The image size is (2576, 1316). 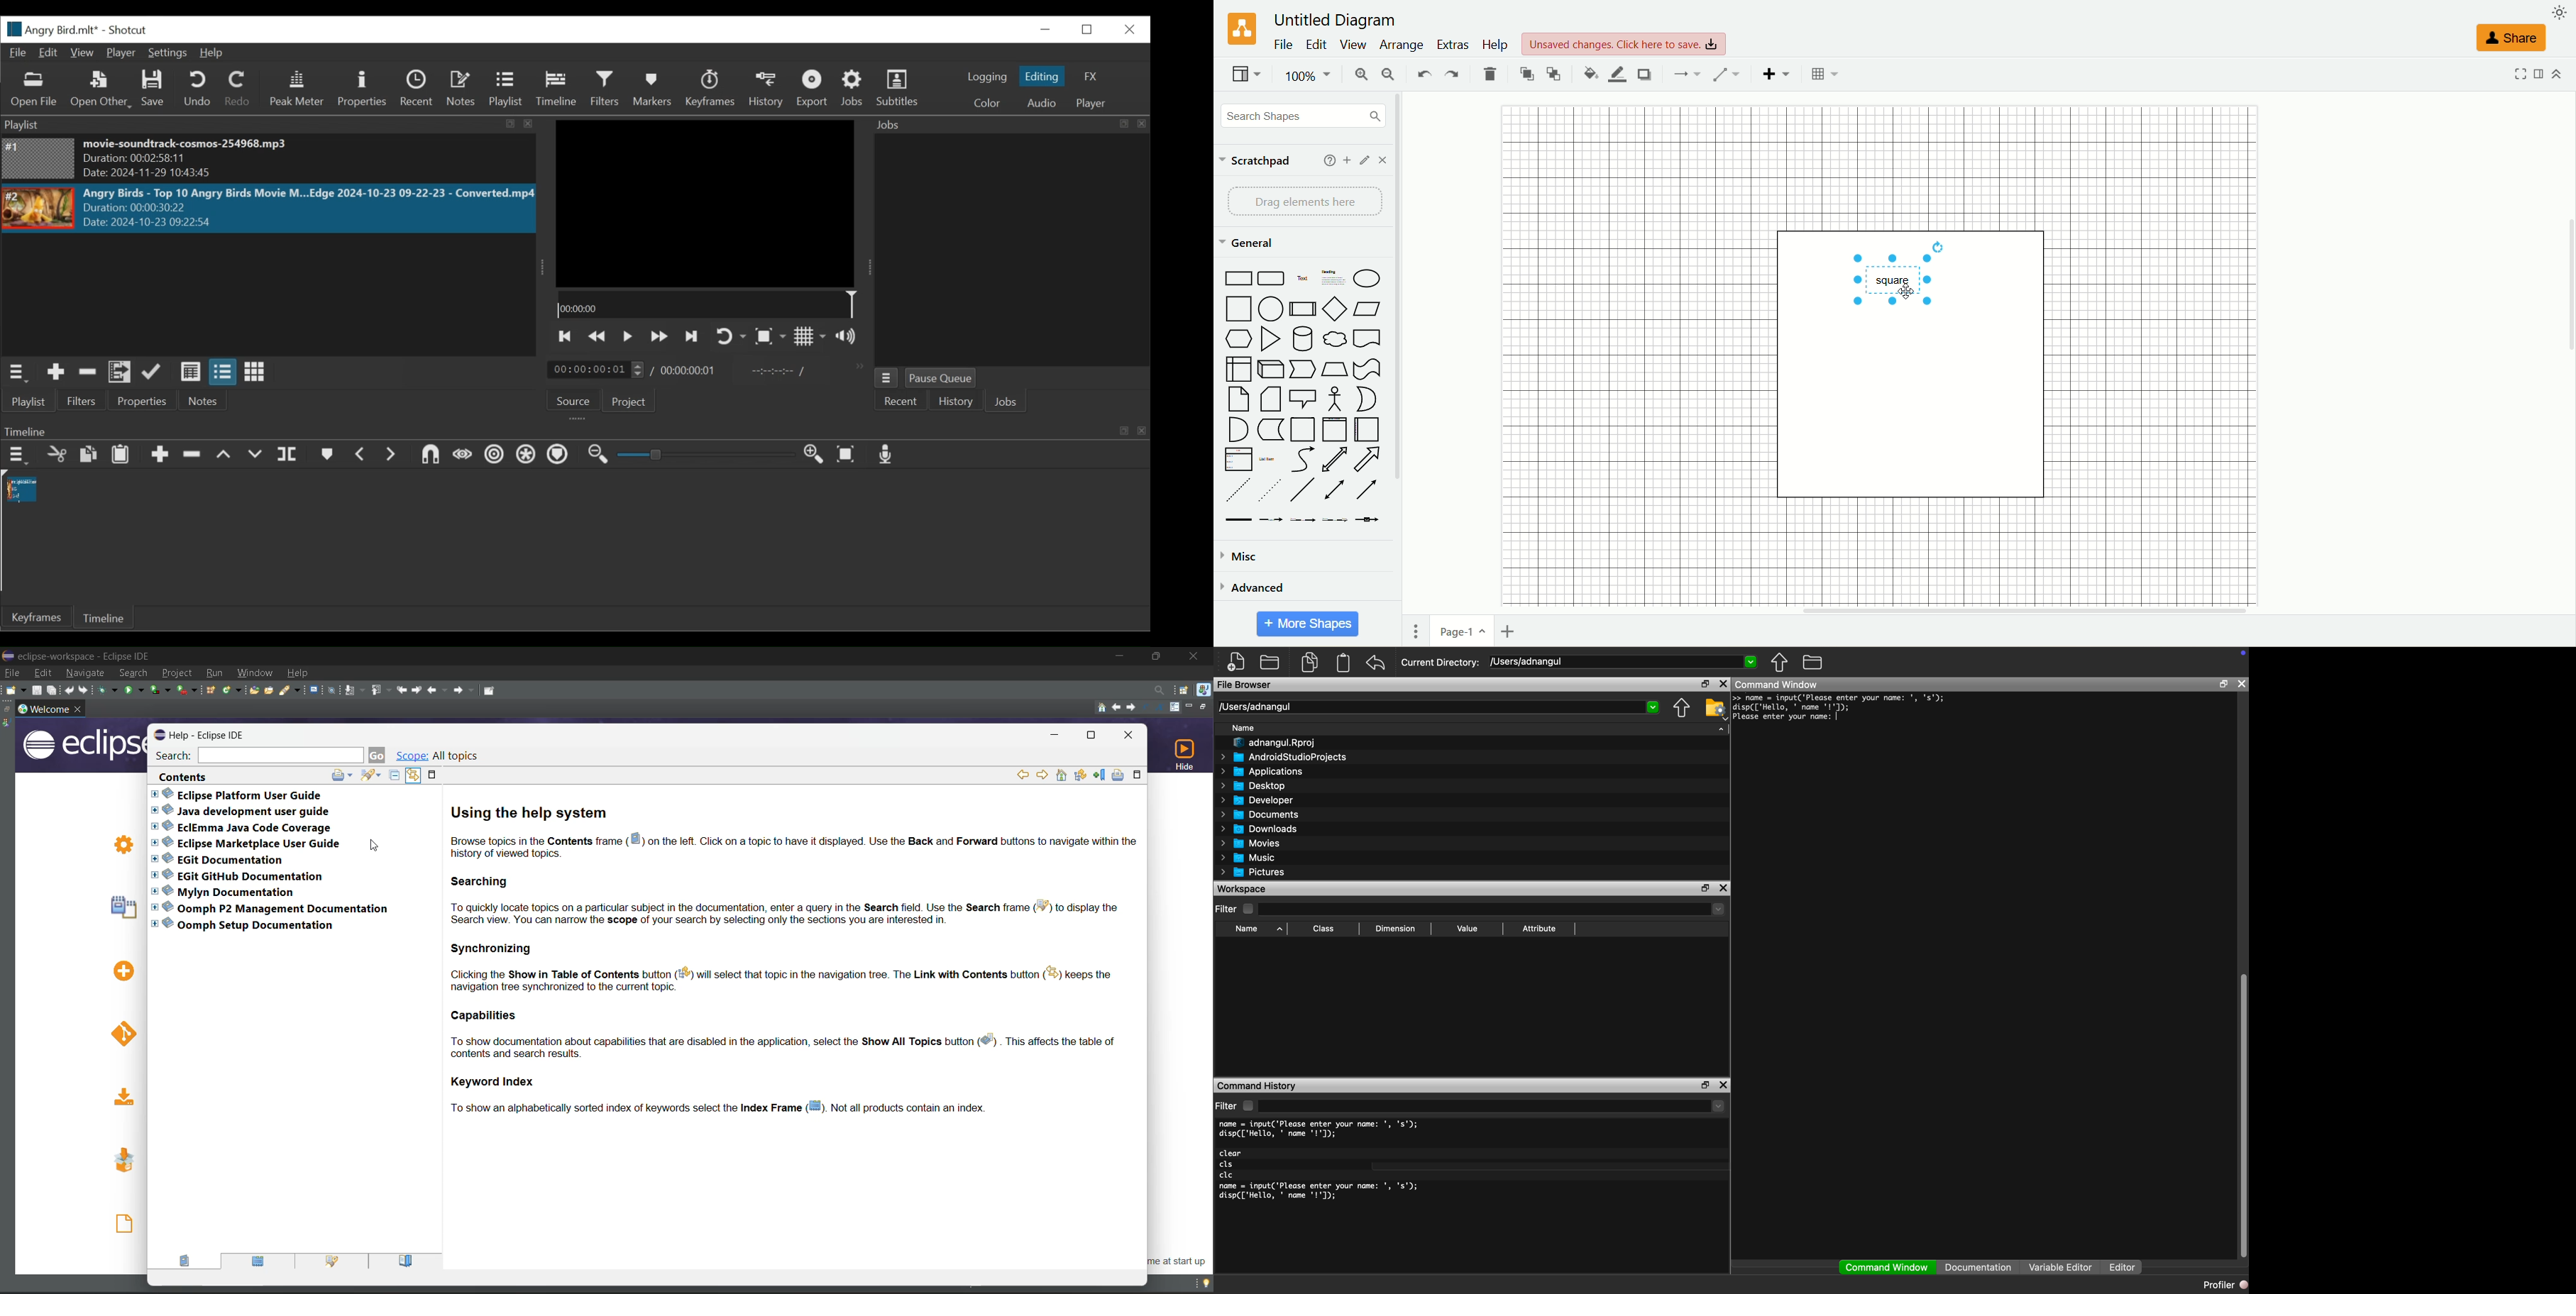 What do you see at coordinates (225, 455) in the screenshot?
I see `Lift` at bounding box center [225, 455].